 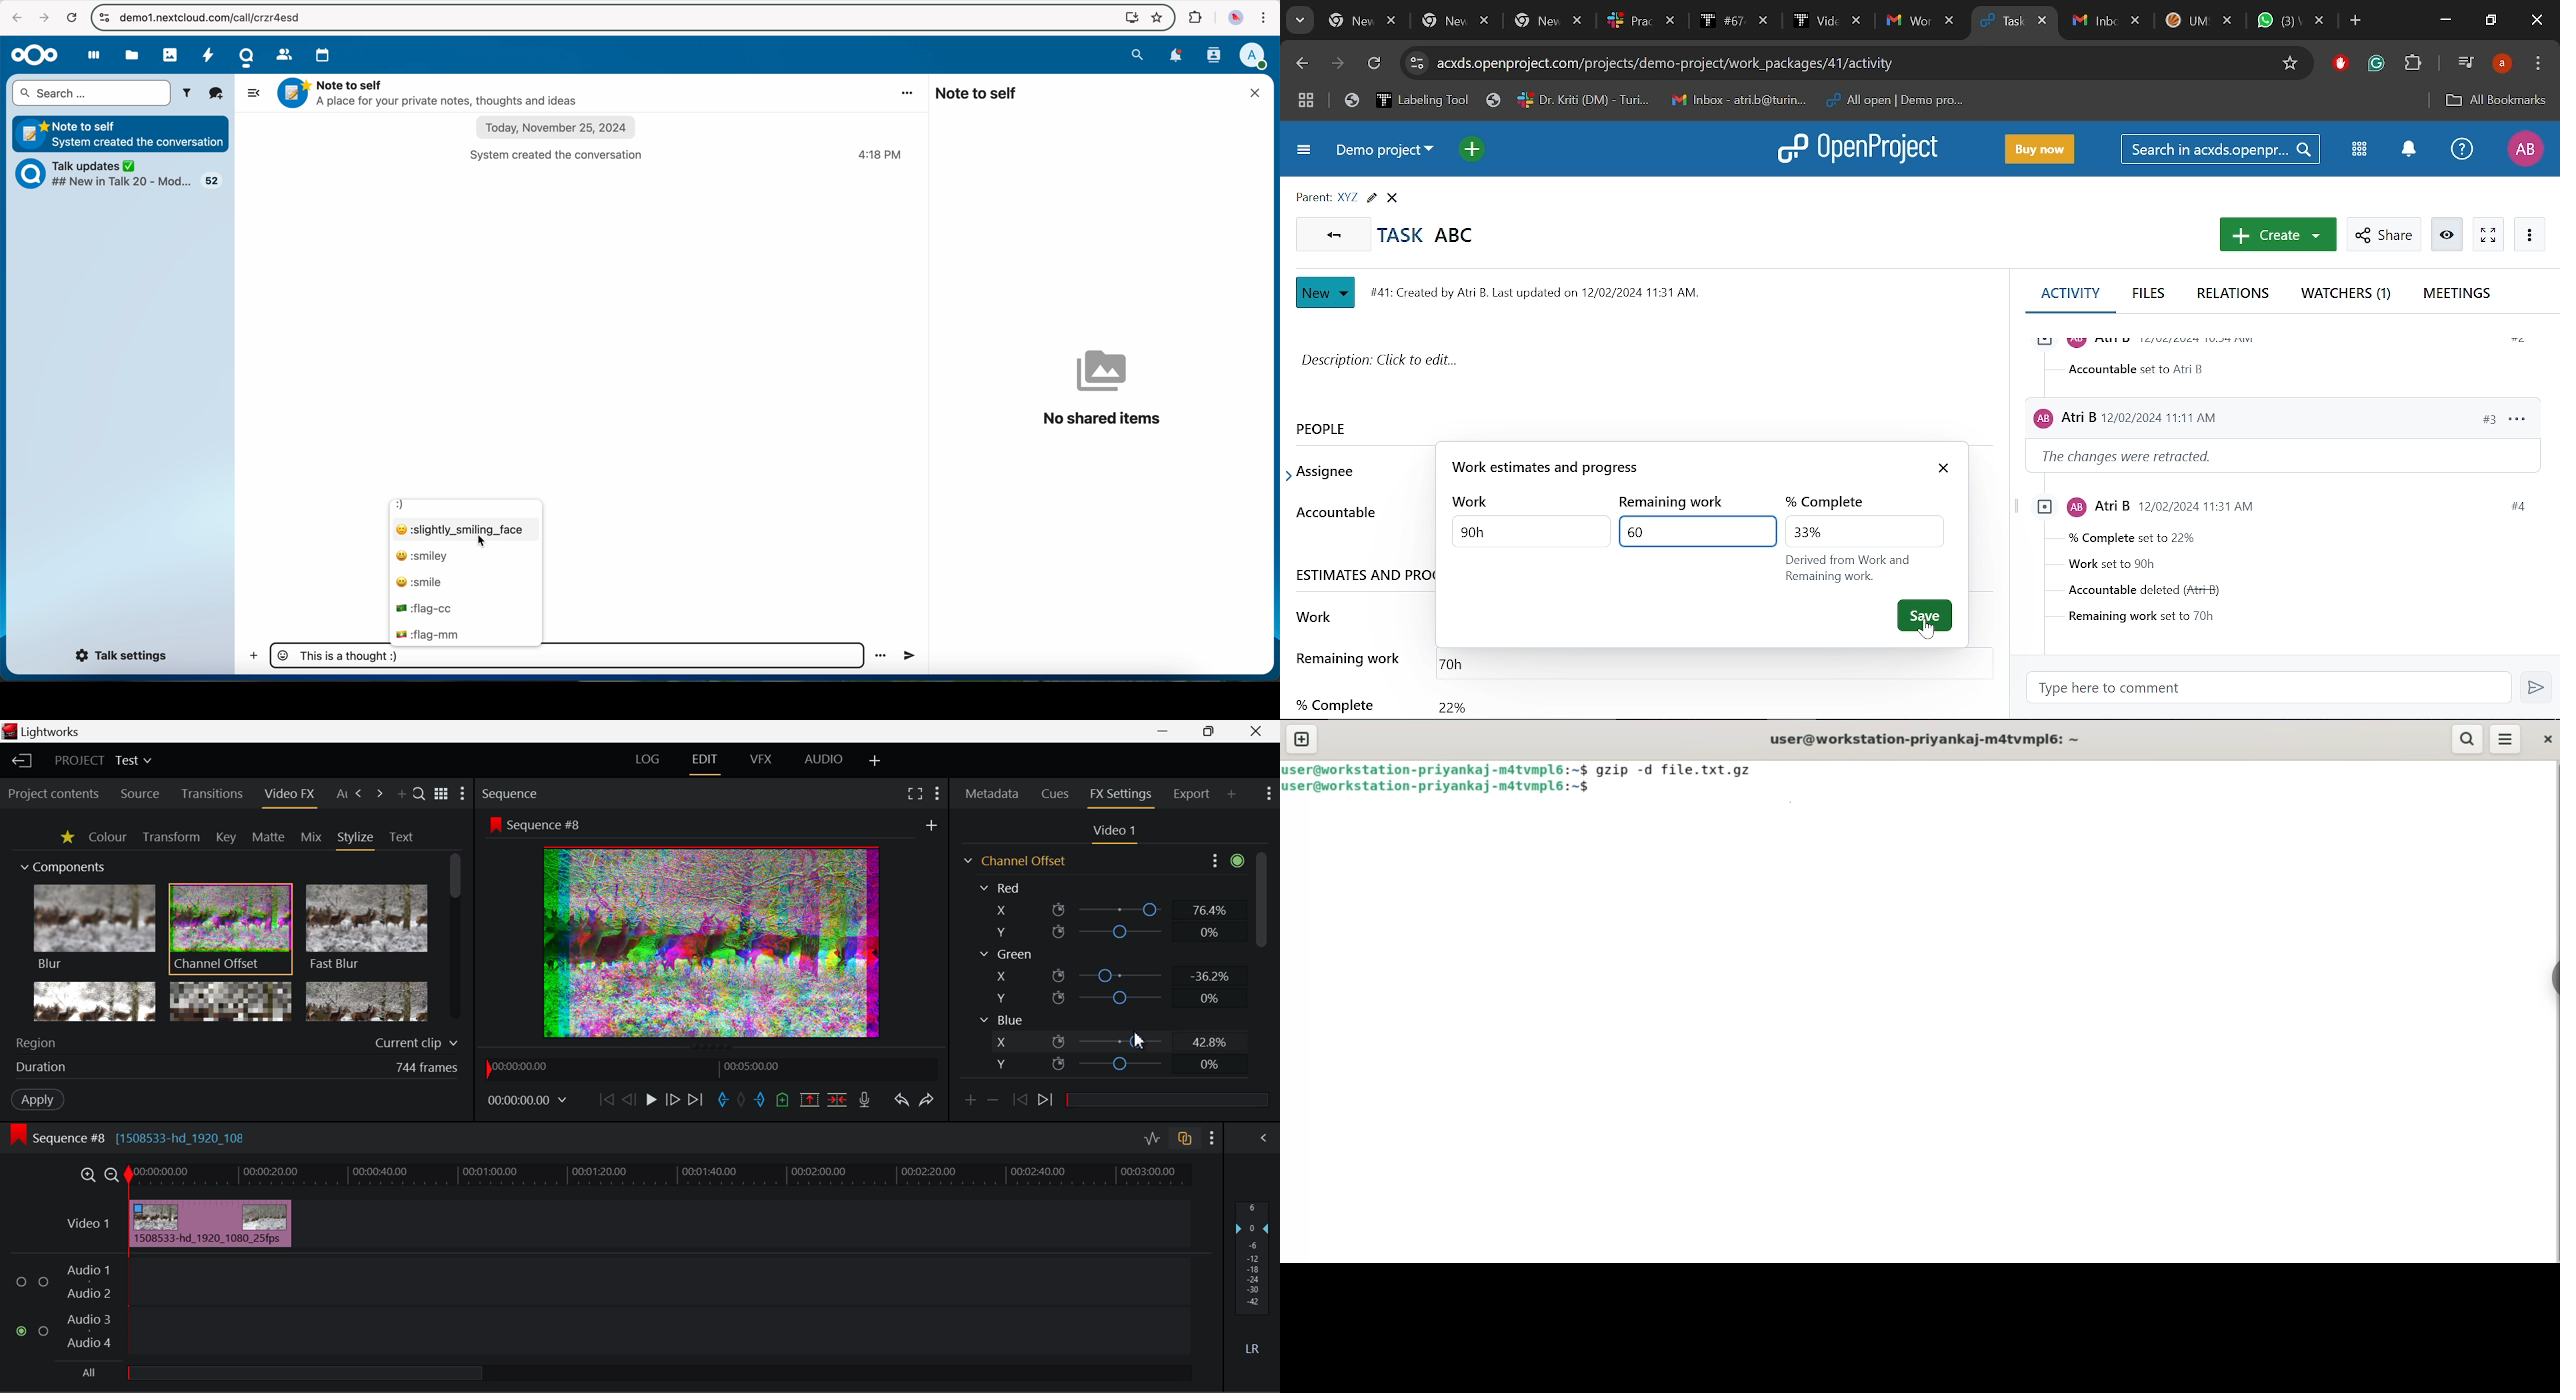 What do you see at coordinates (239, 1041) in the screenshot?
I see `Region` at bounding box center [239, 1041].